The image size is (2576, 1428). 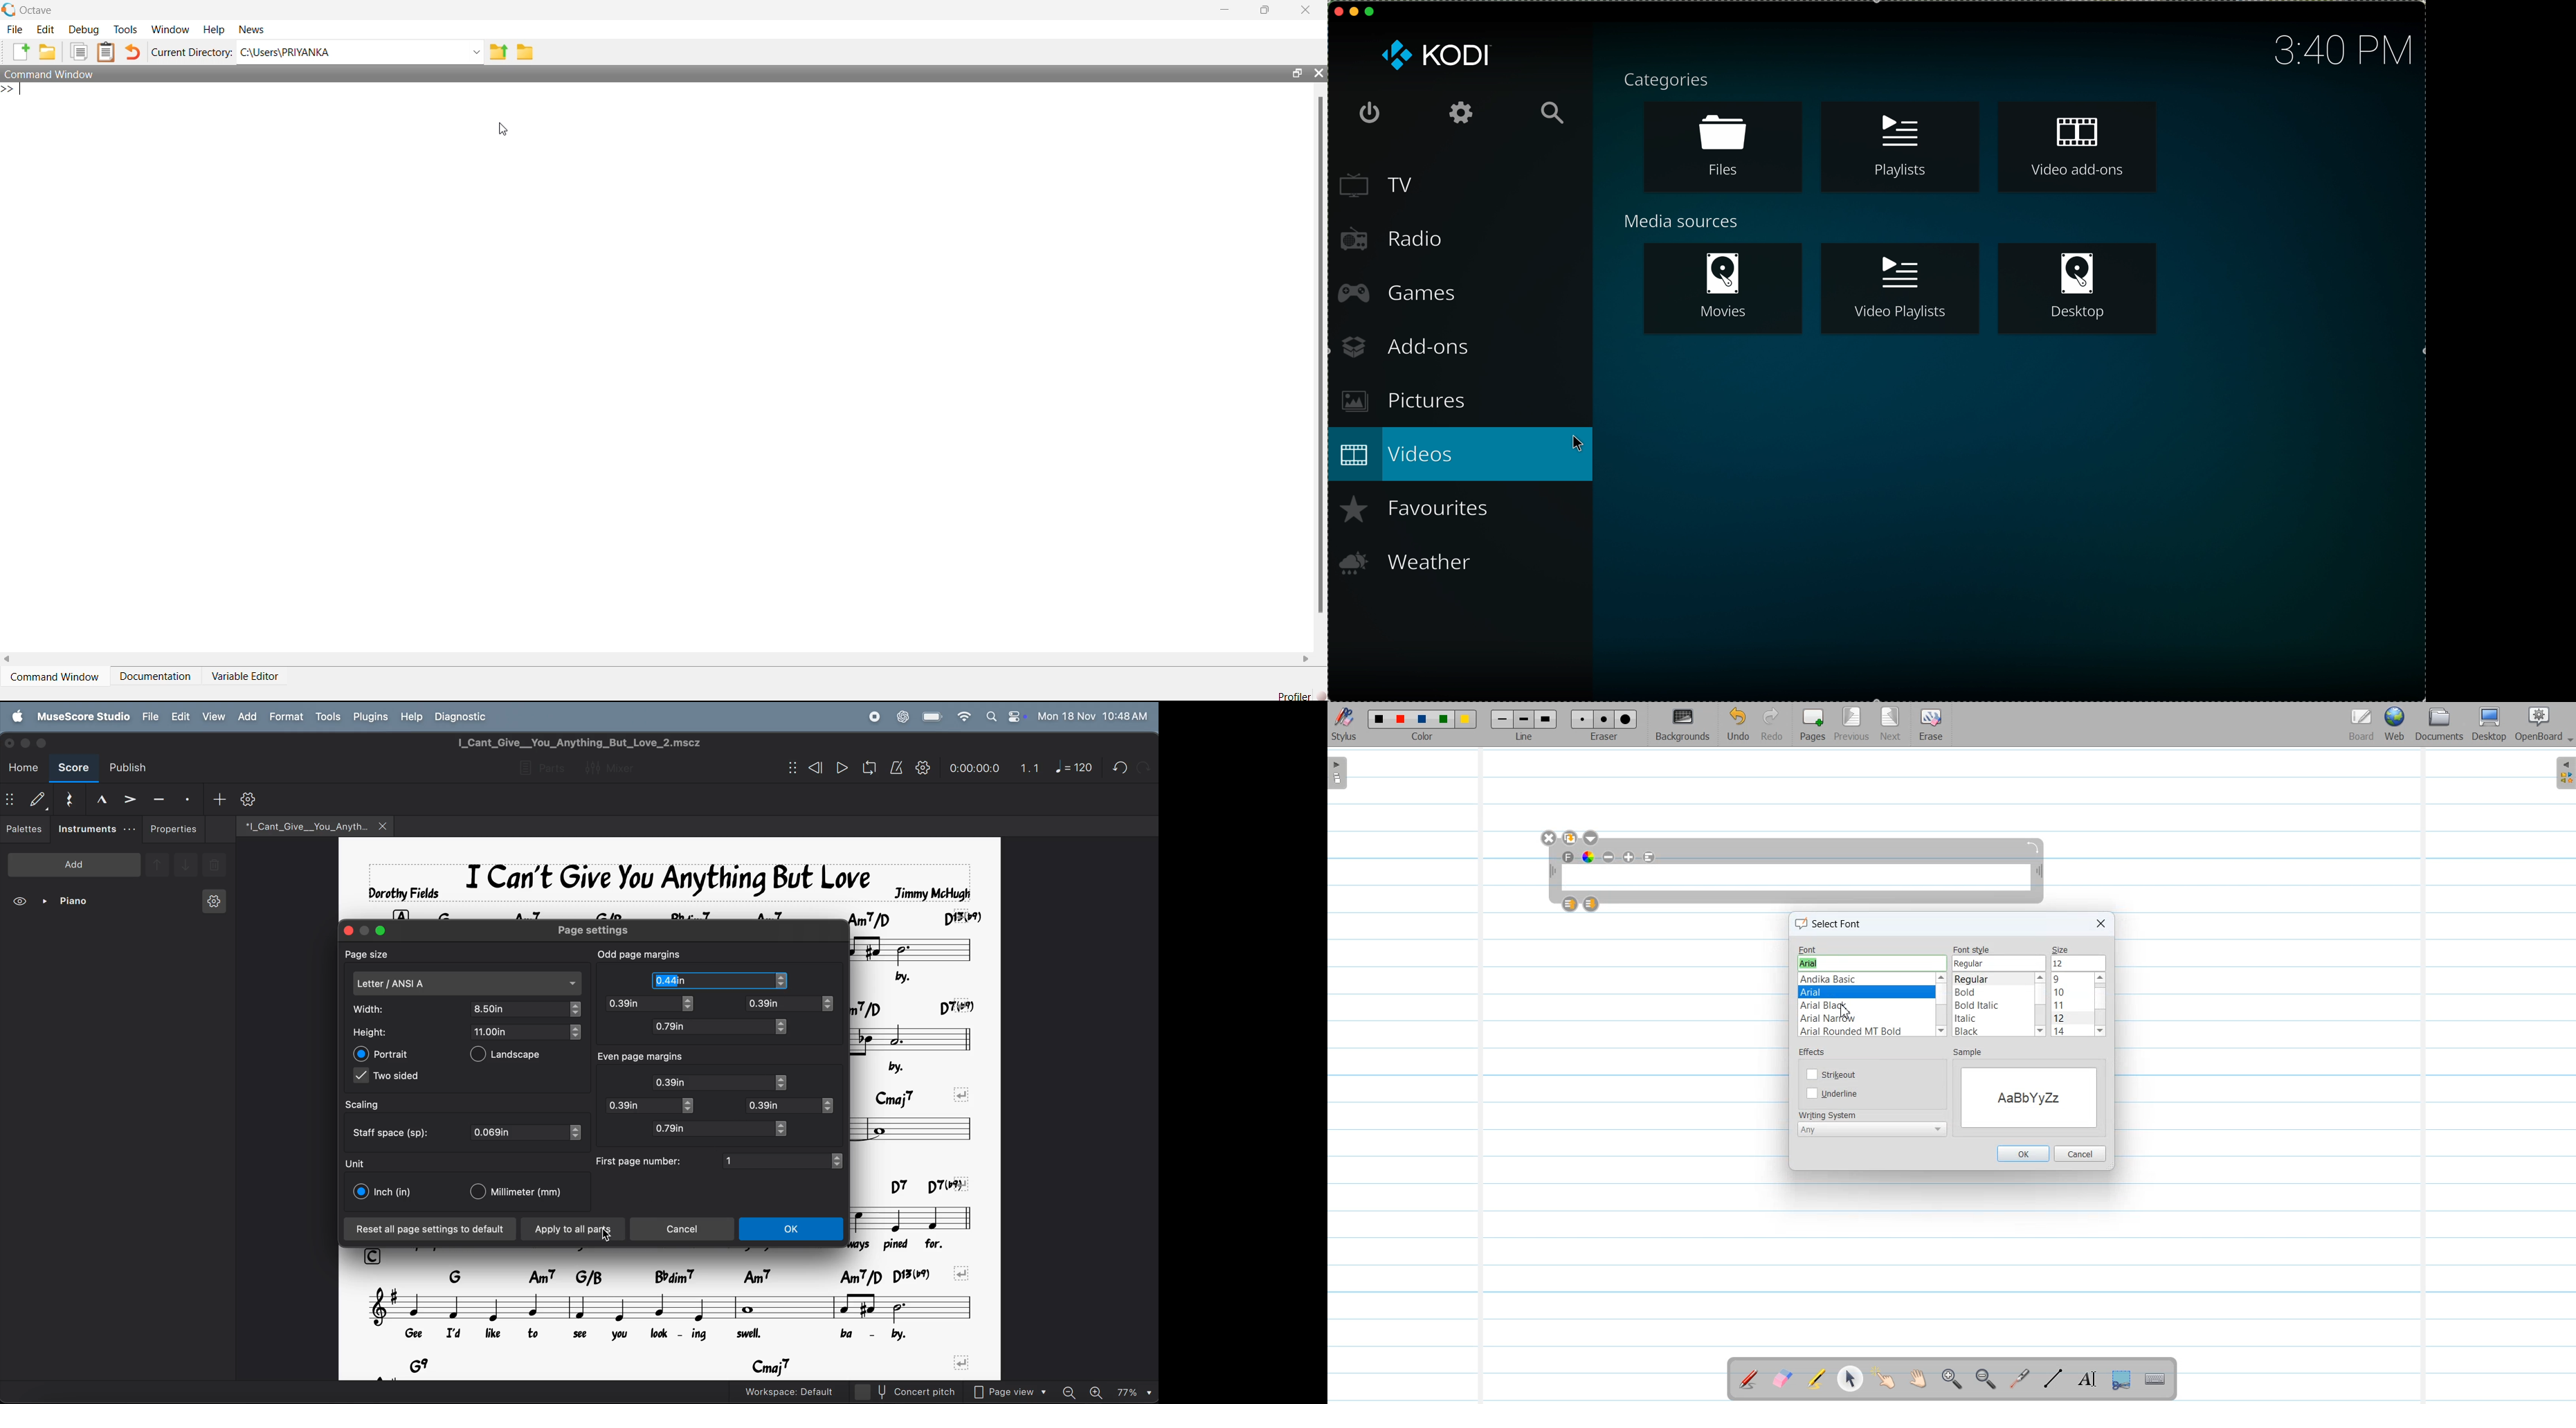 What do you see at coordinates (784, 1105) in the screenshot?
I see `0.39in` at bounding box center [784, 1105].